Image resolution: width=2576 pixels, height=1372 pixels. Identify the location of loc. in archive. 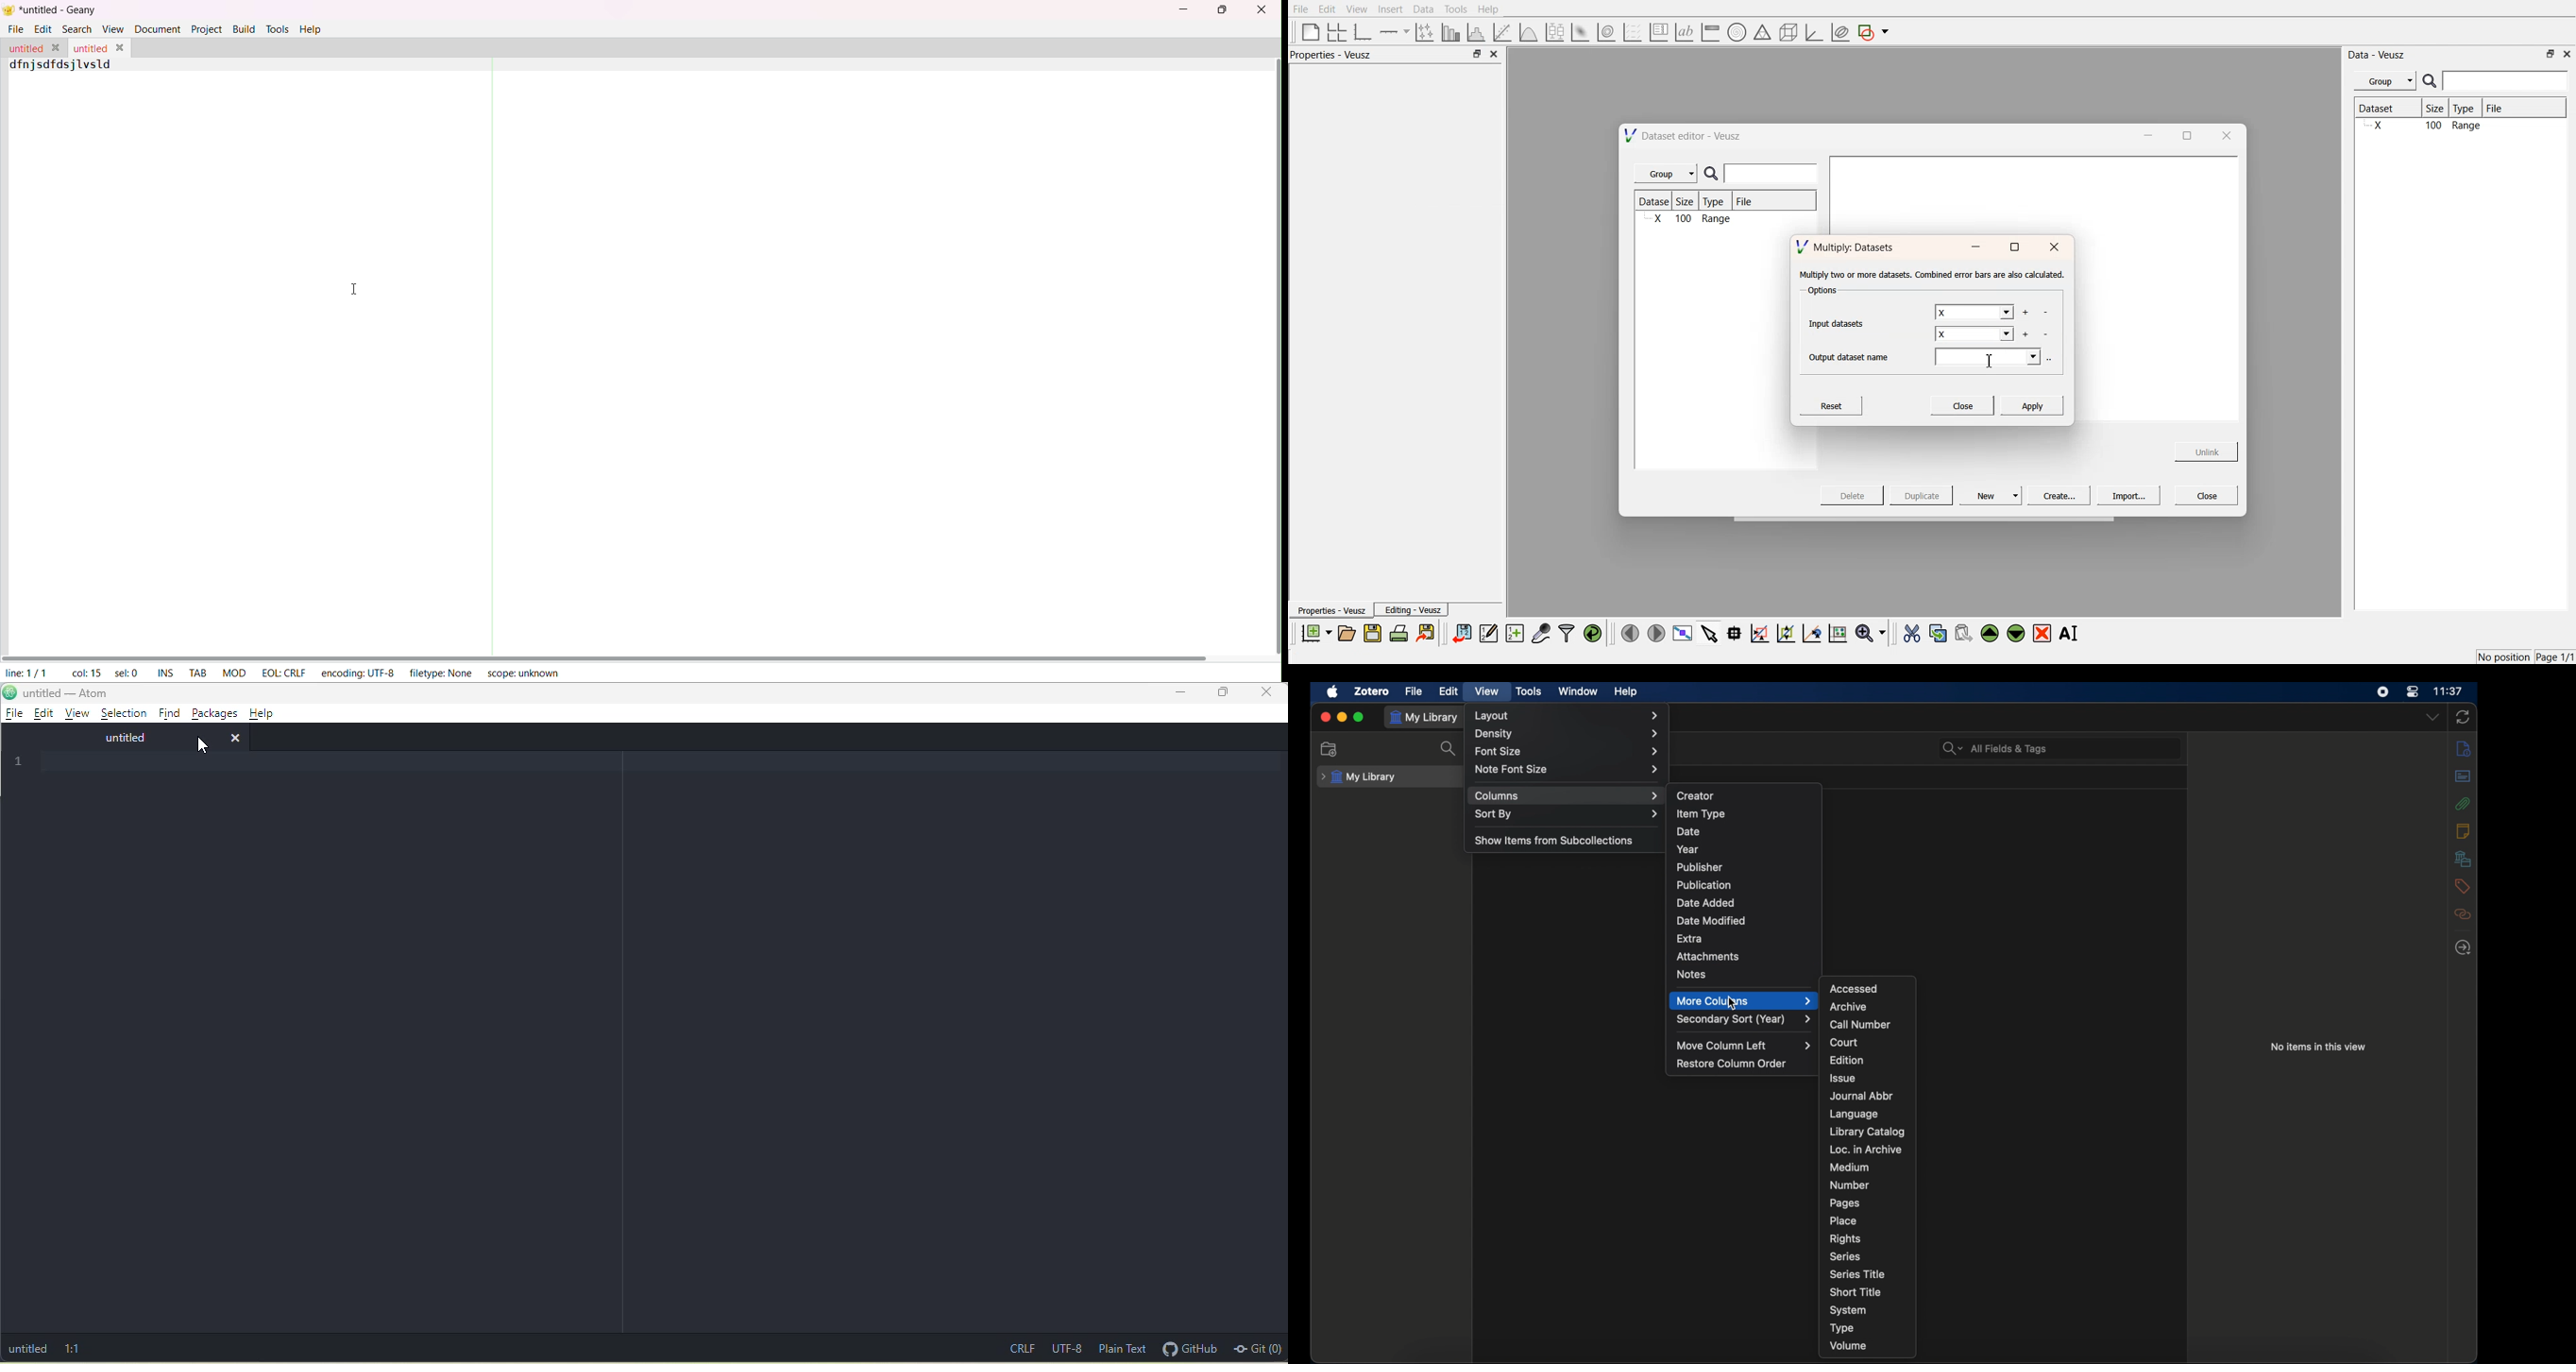
(1866, 1149).